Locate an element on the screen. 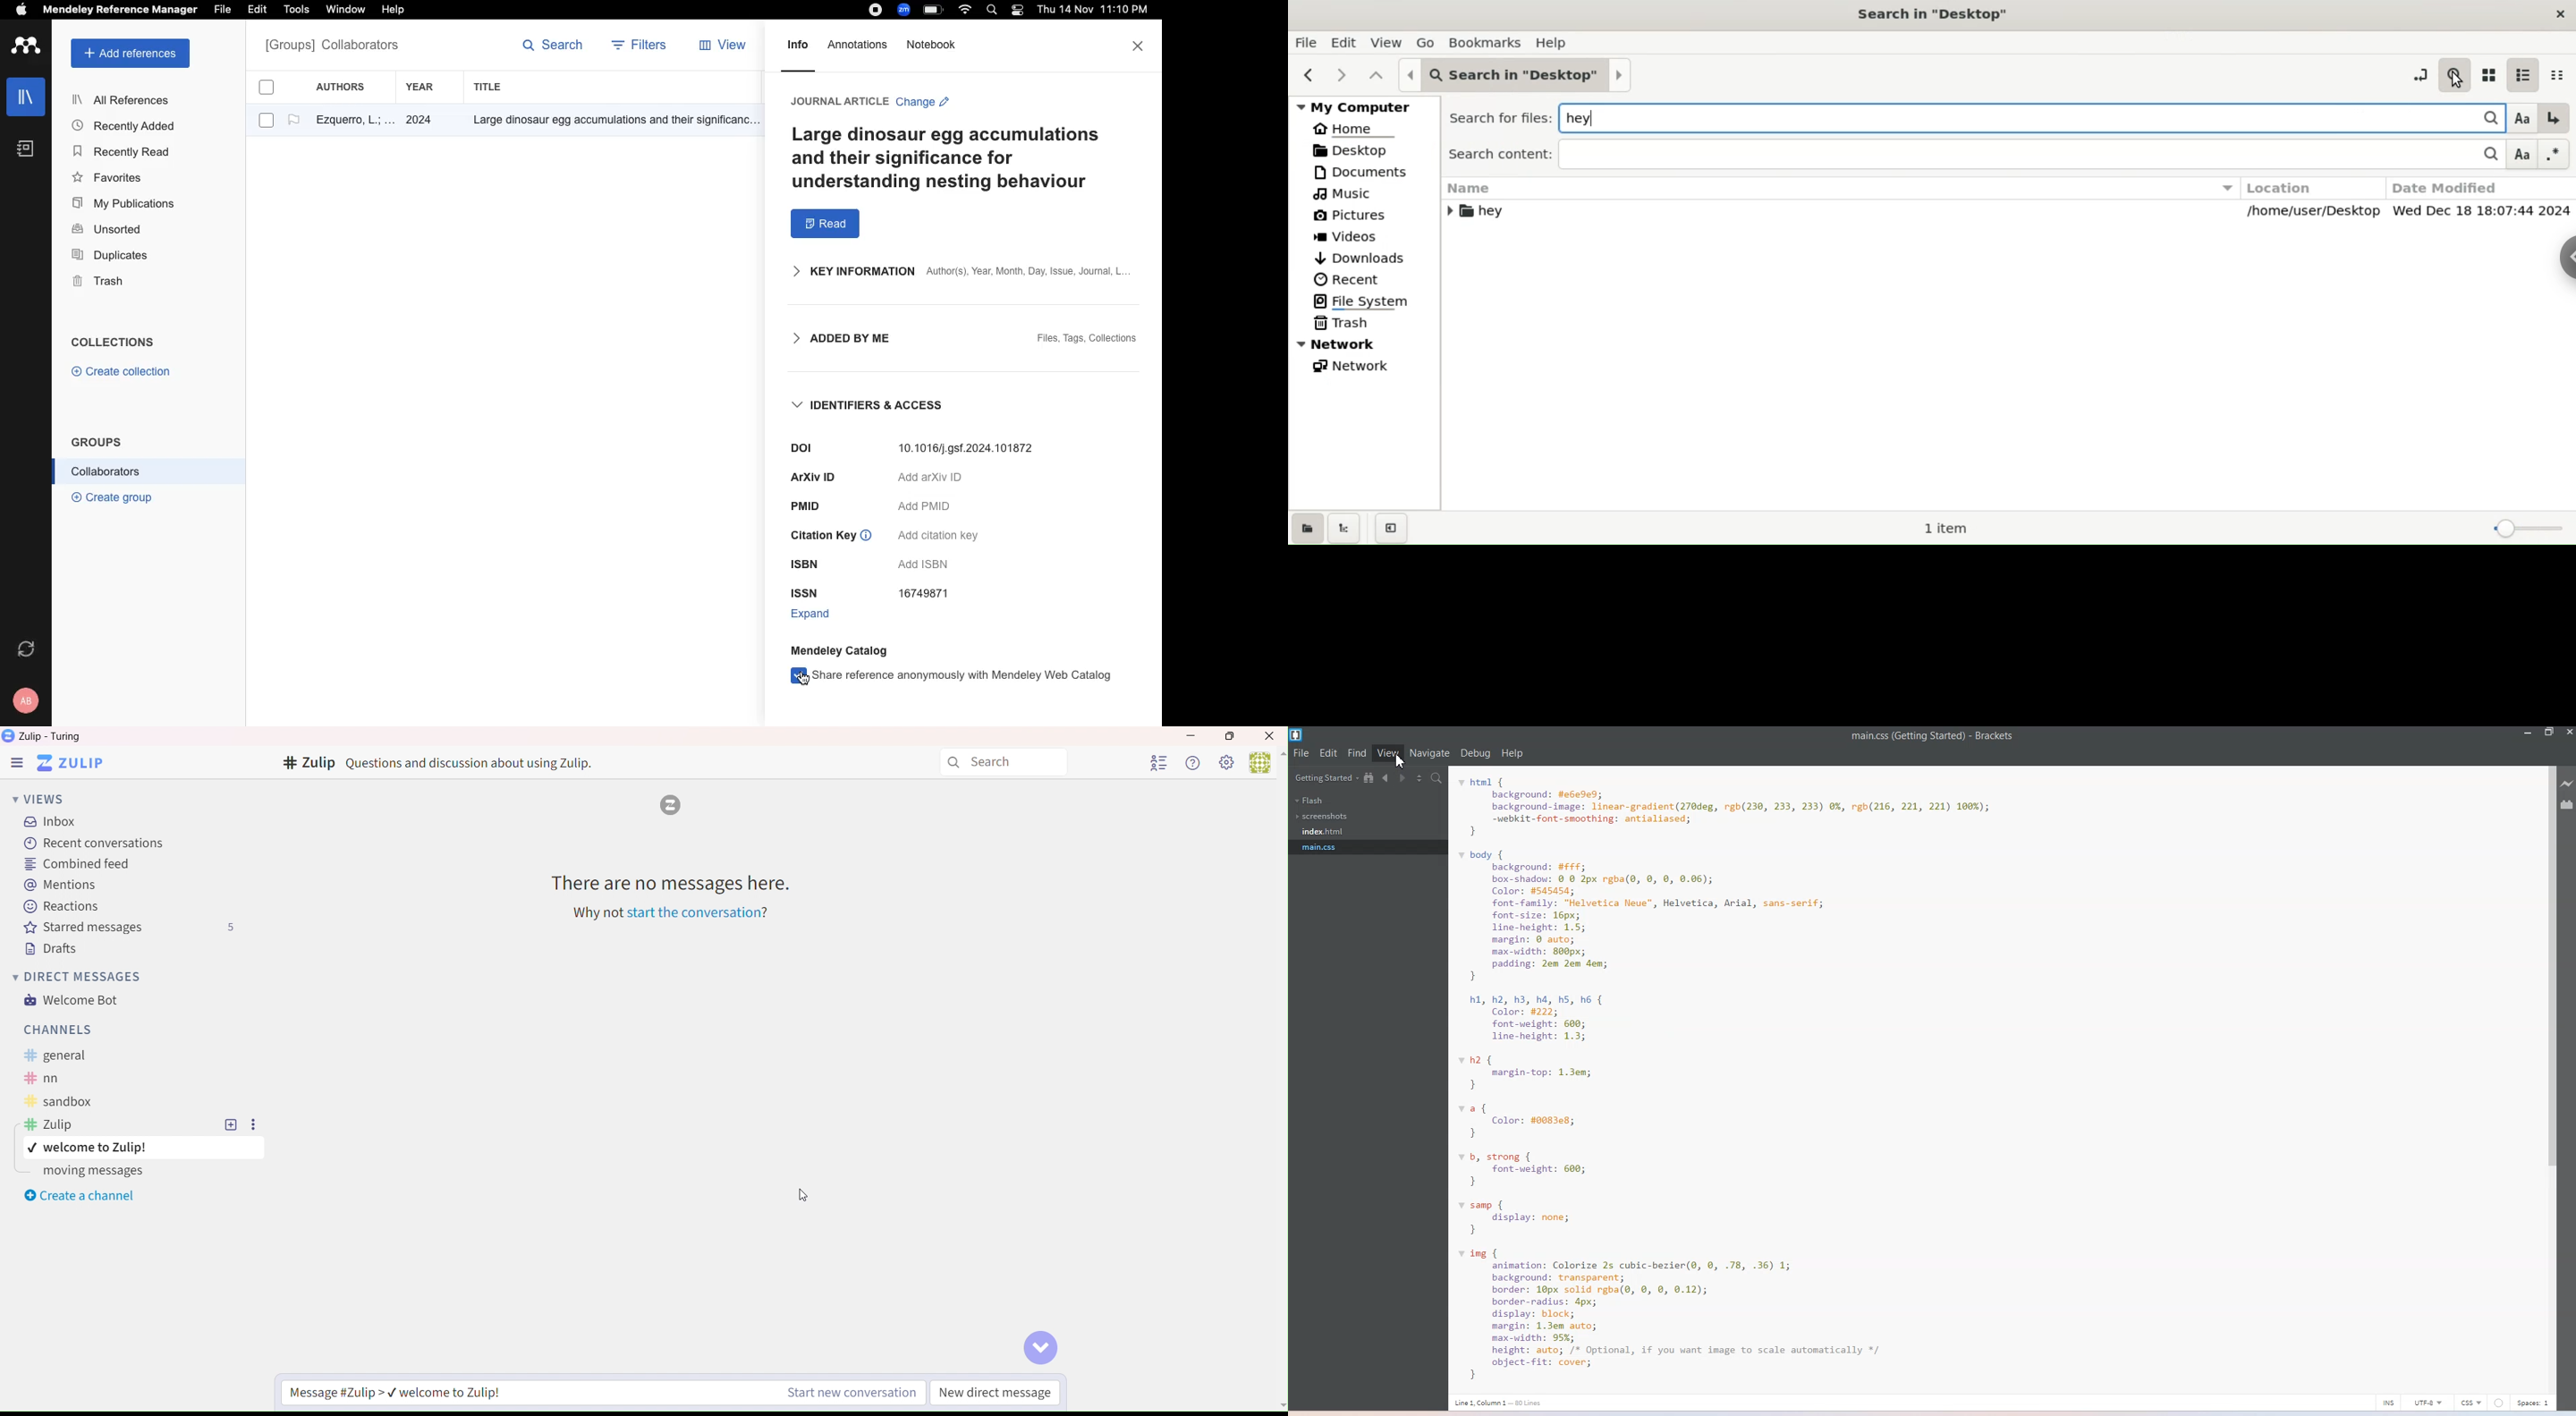  cursor is located at coordinates (801, 680).